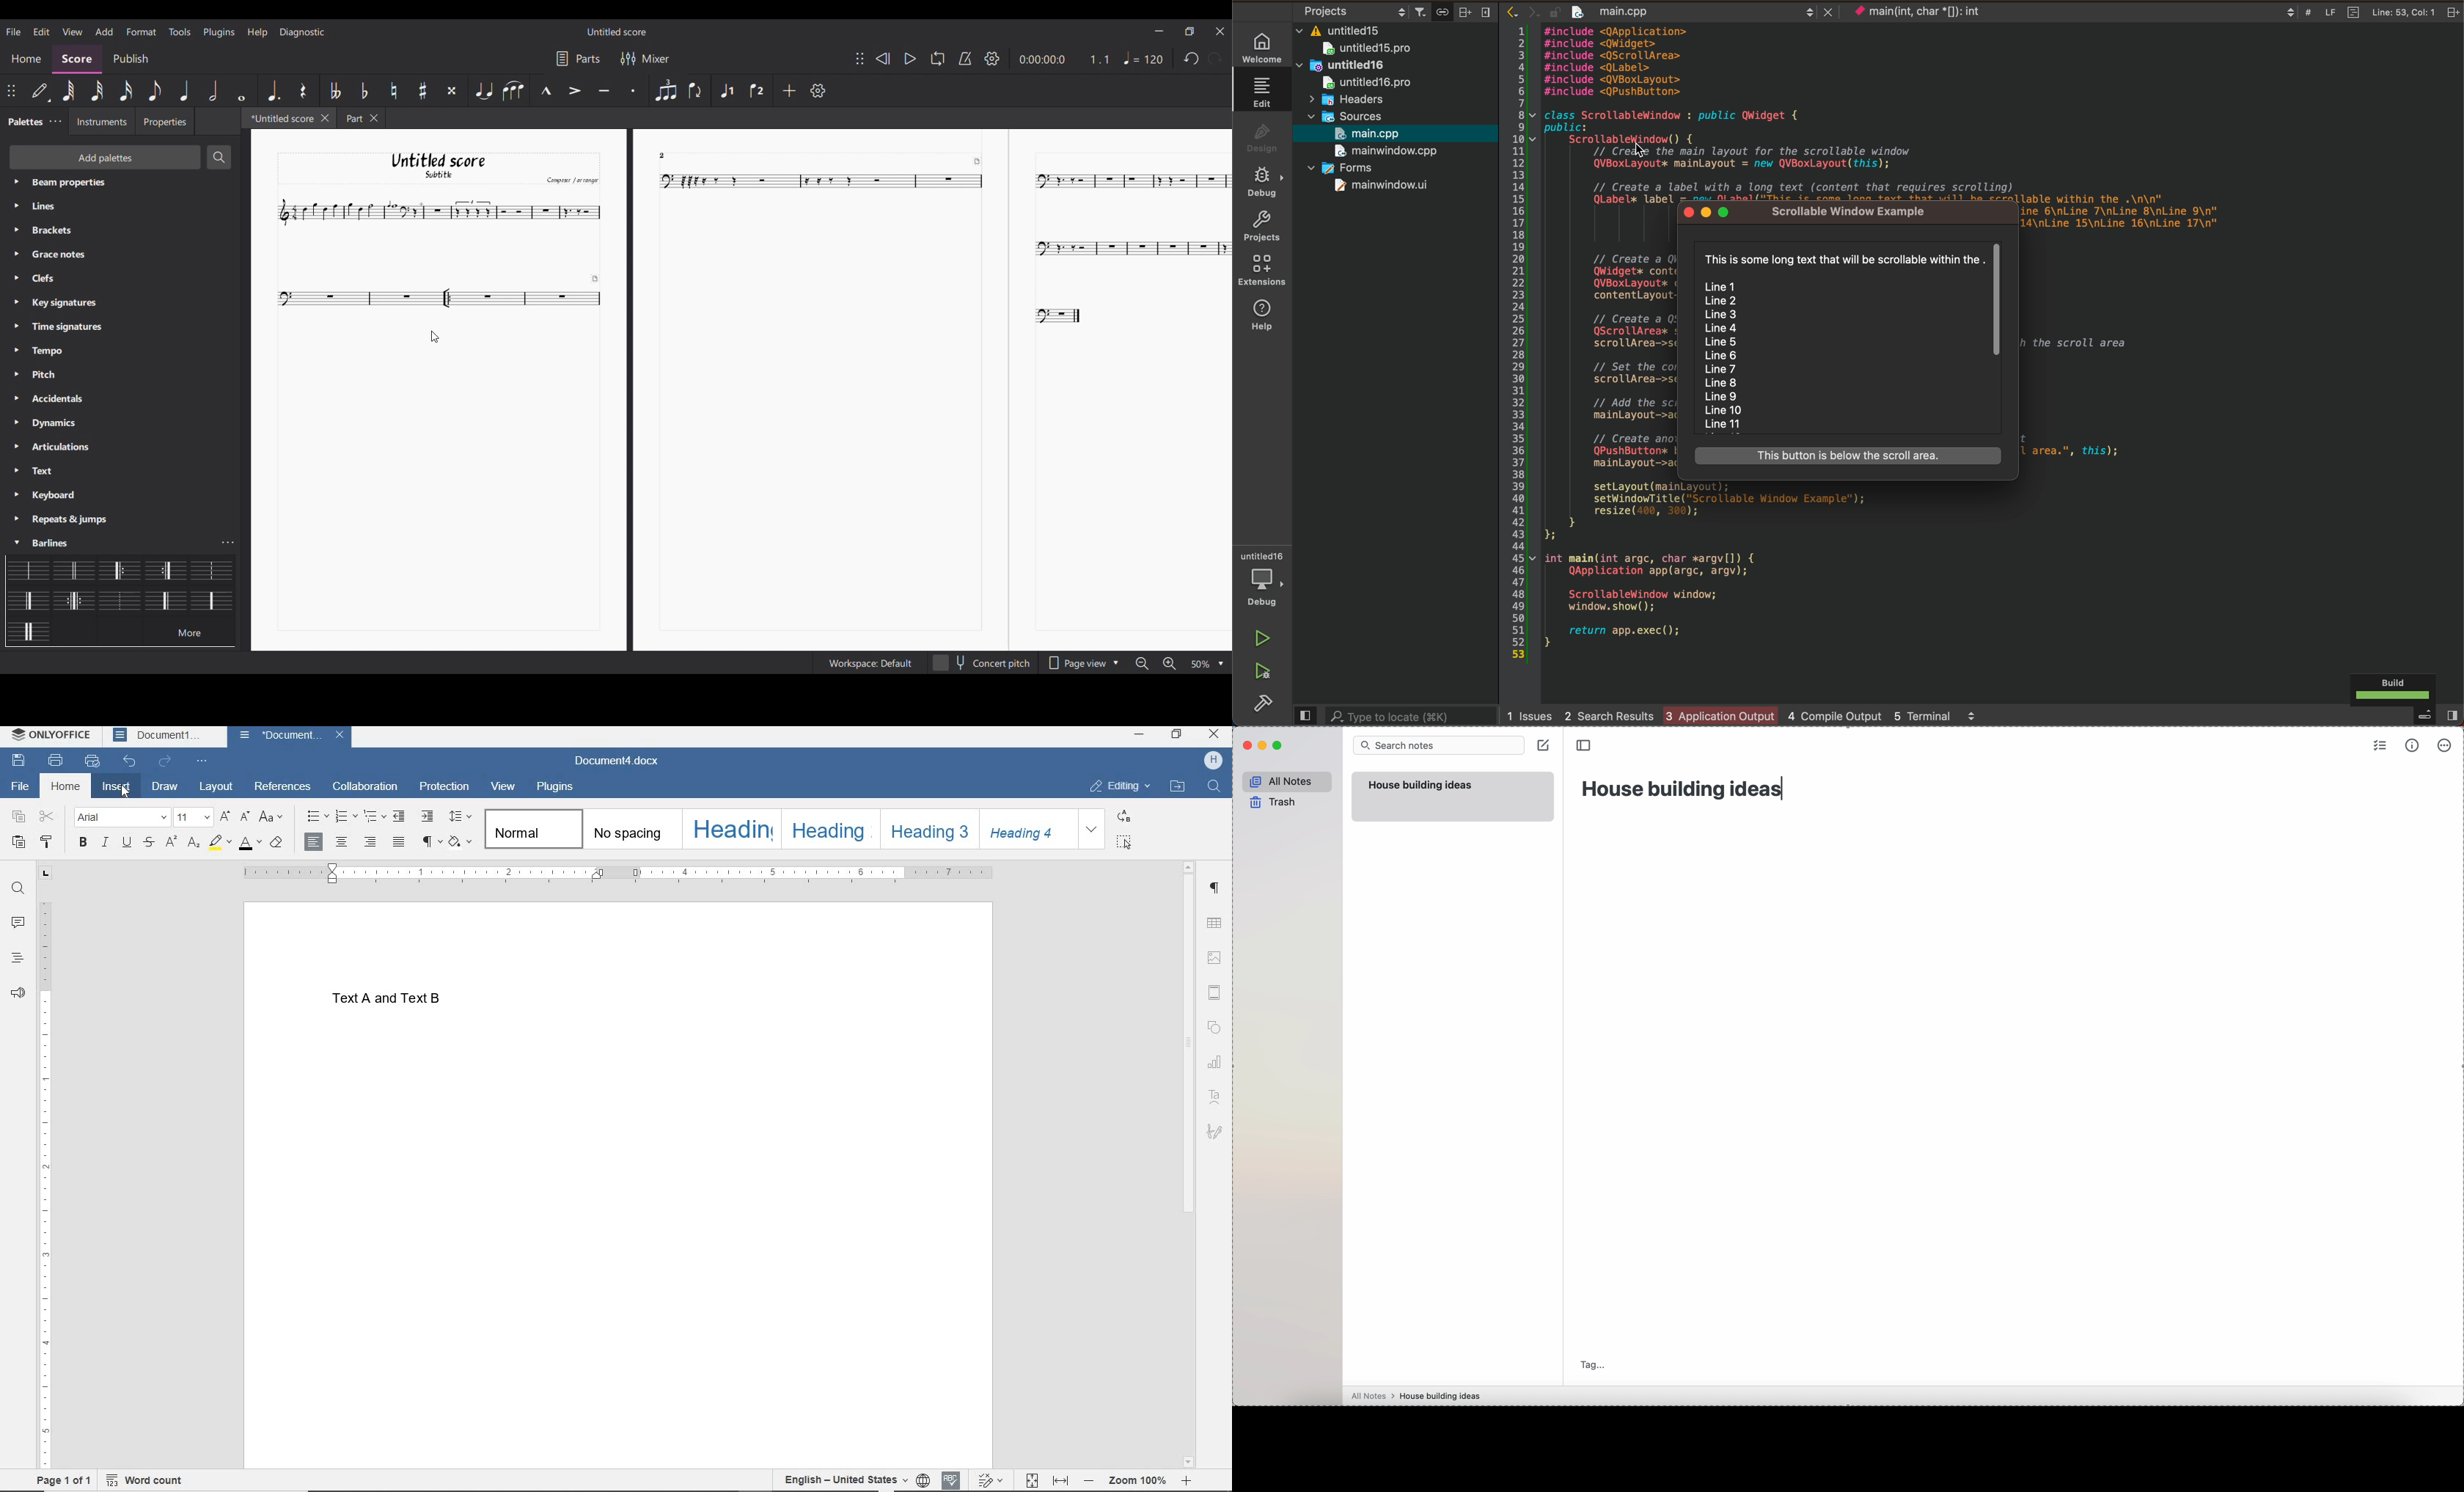 This screenshot has width=2464, height=1512. I want to click on file info, so click(2369, 12).